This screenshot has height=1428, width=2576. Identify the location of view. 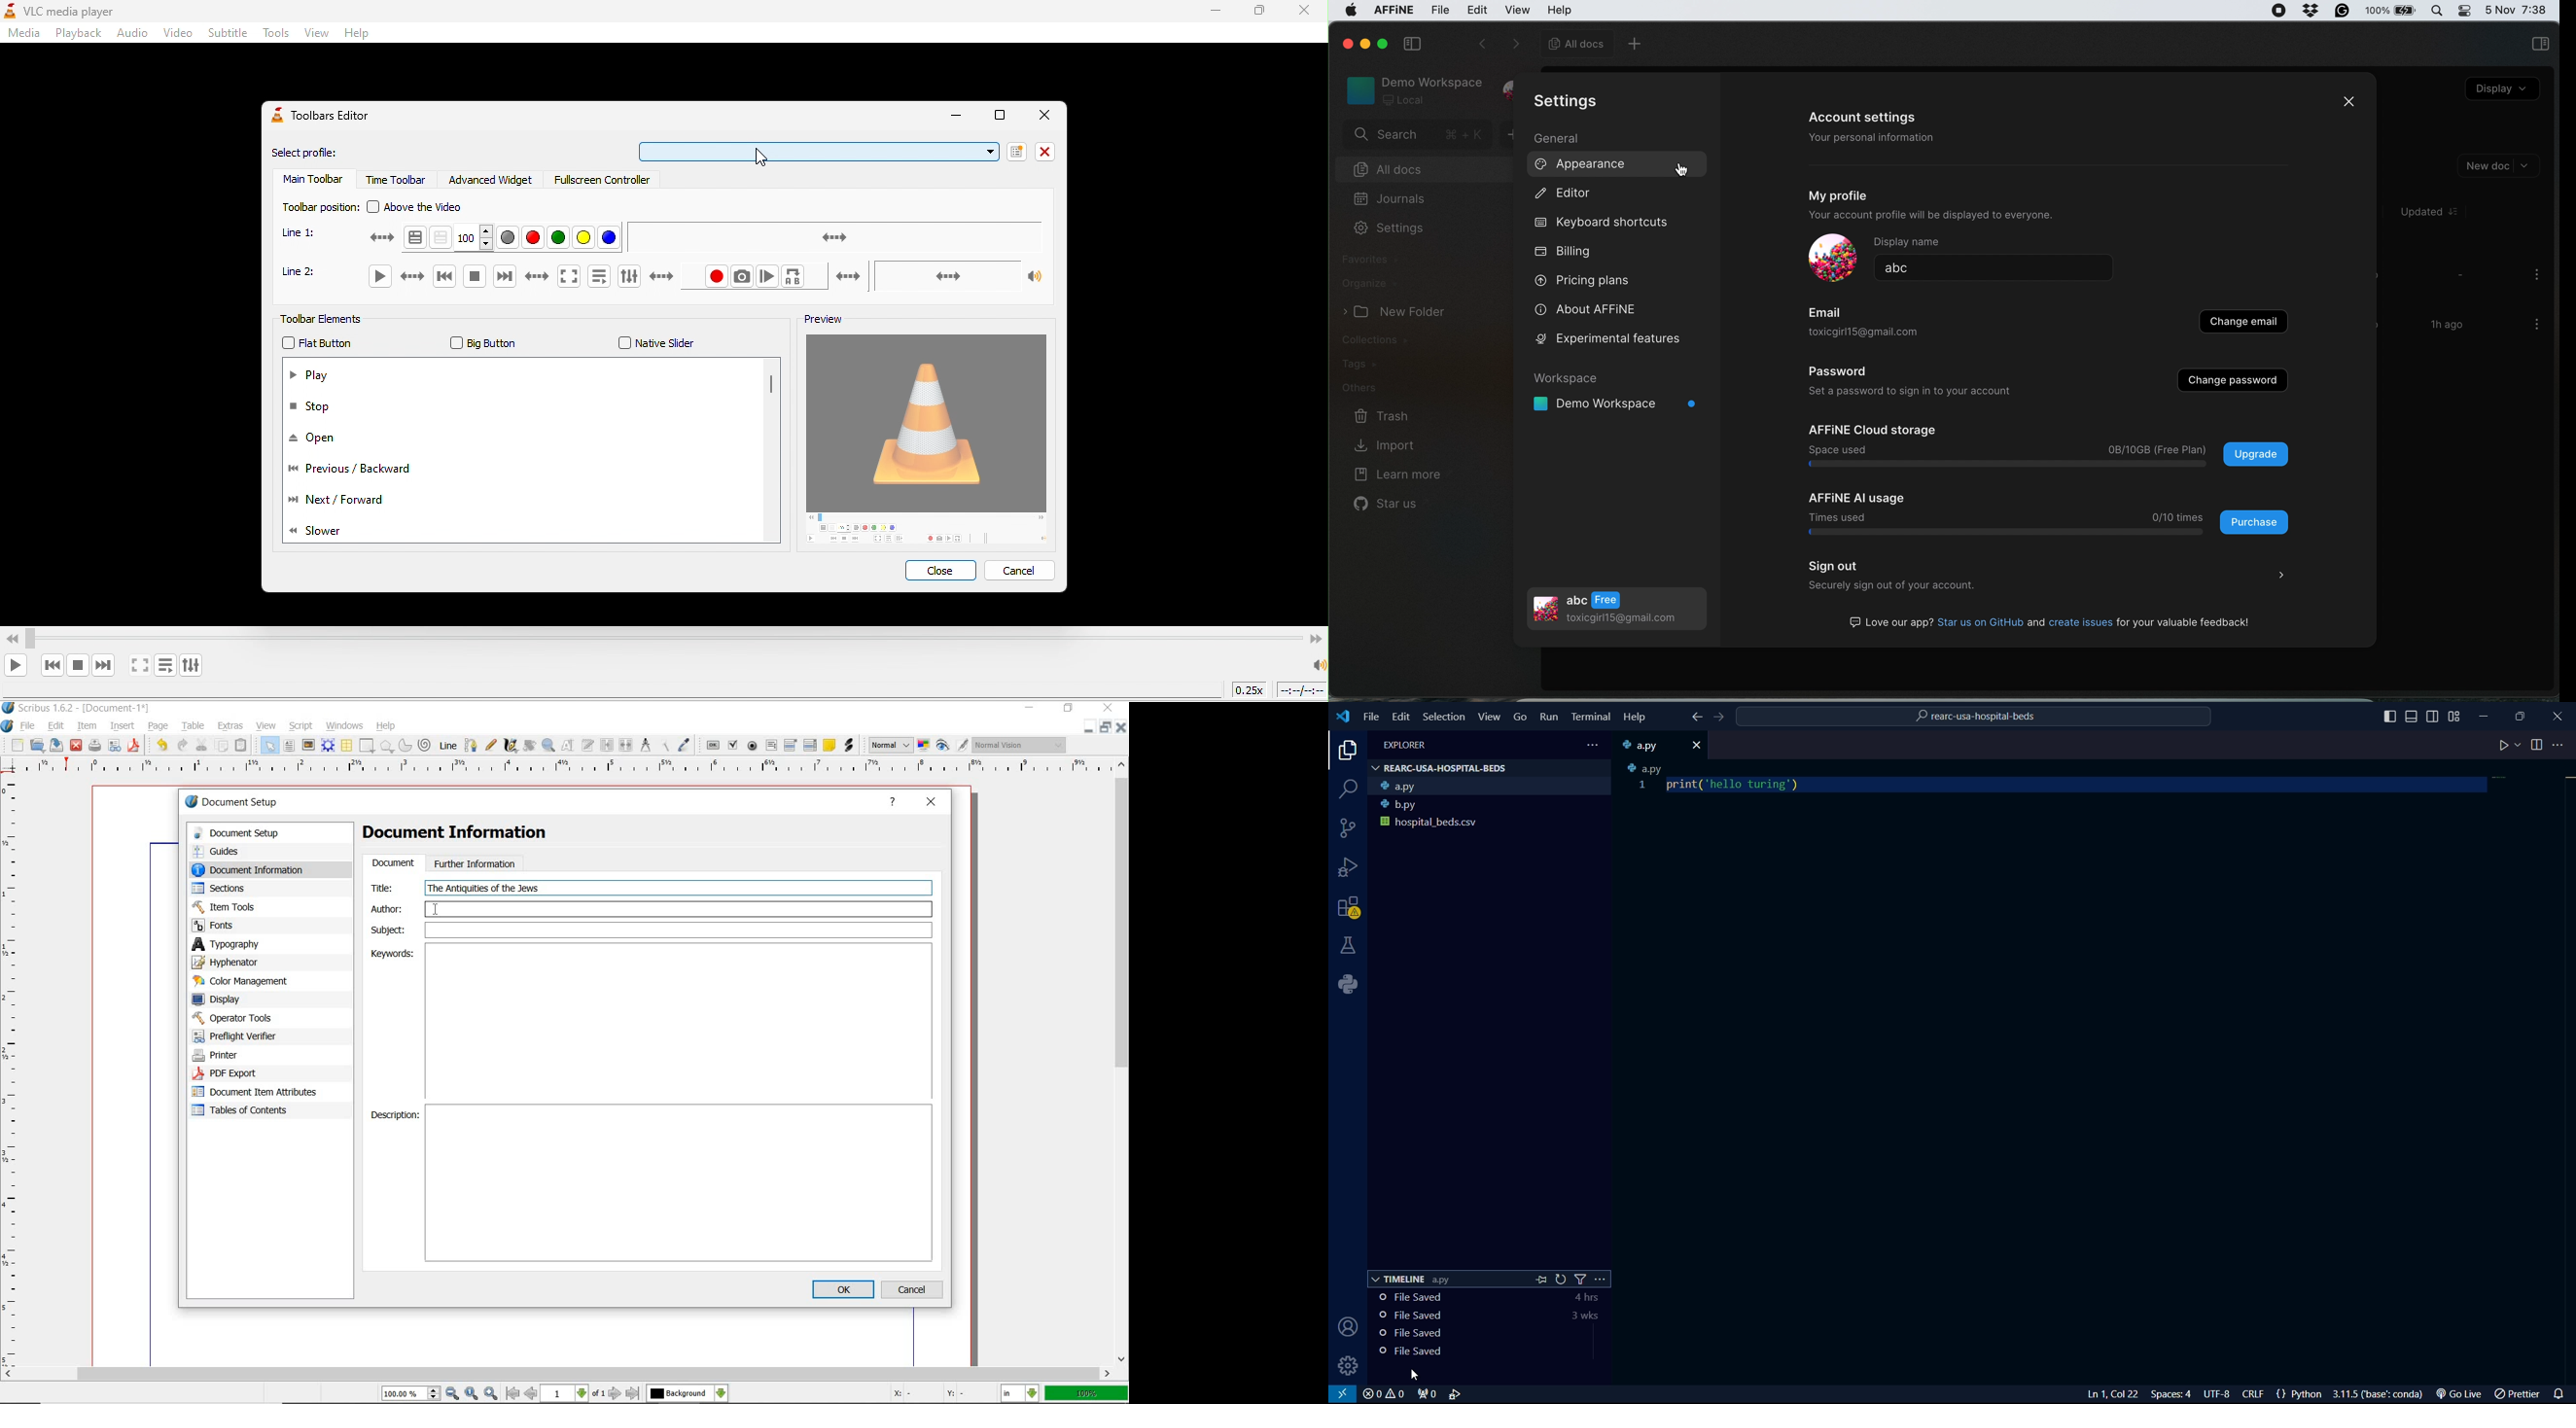
(1519, 10).